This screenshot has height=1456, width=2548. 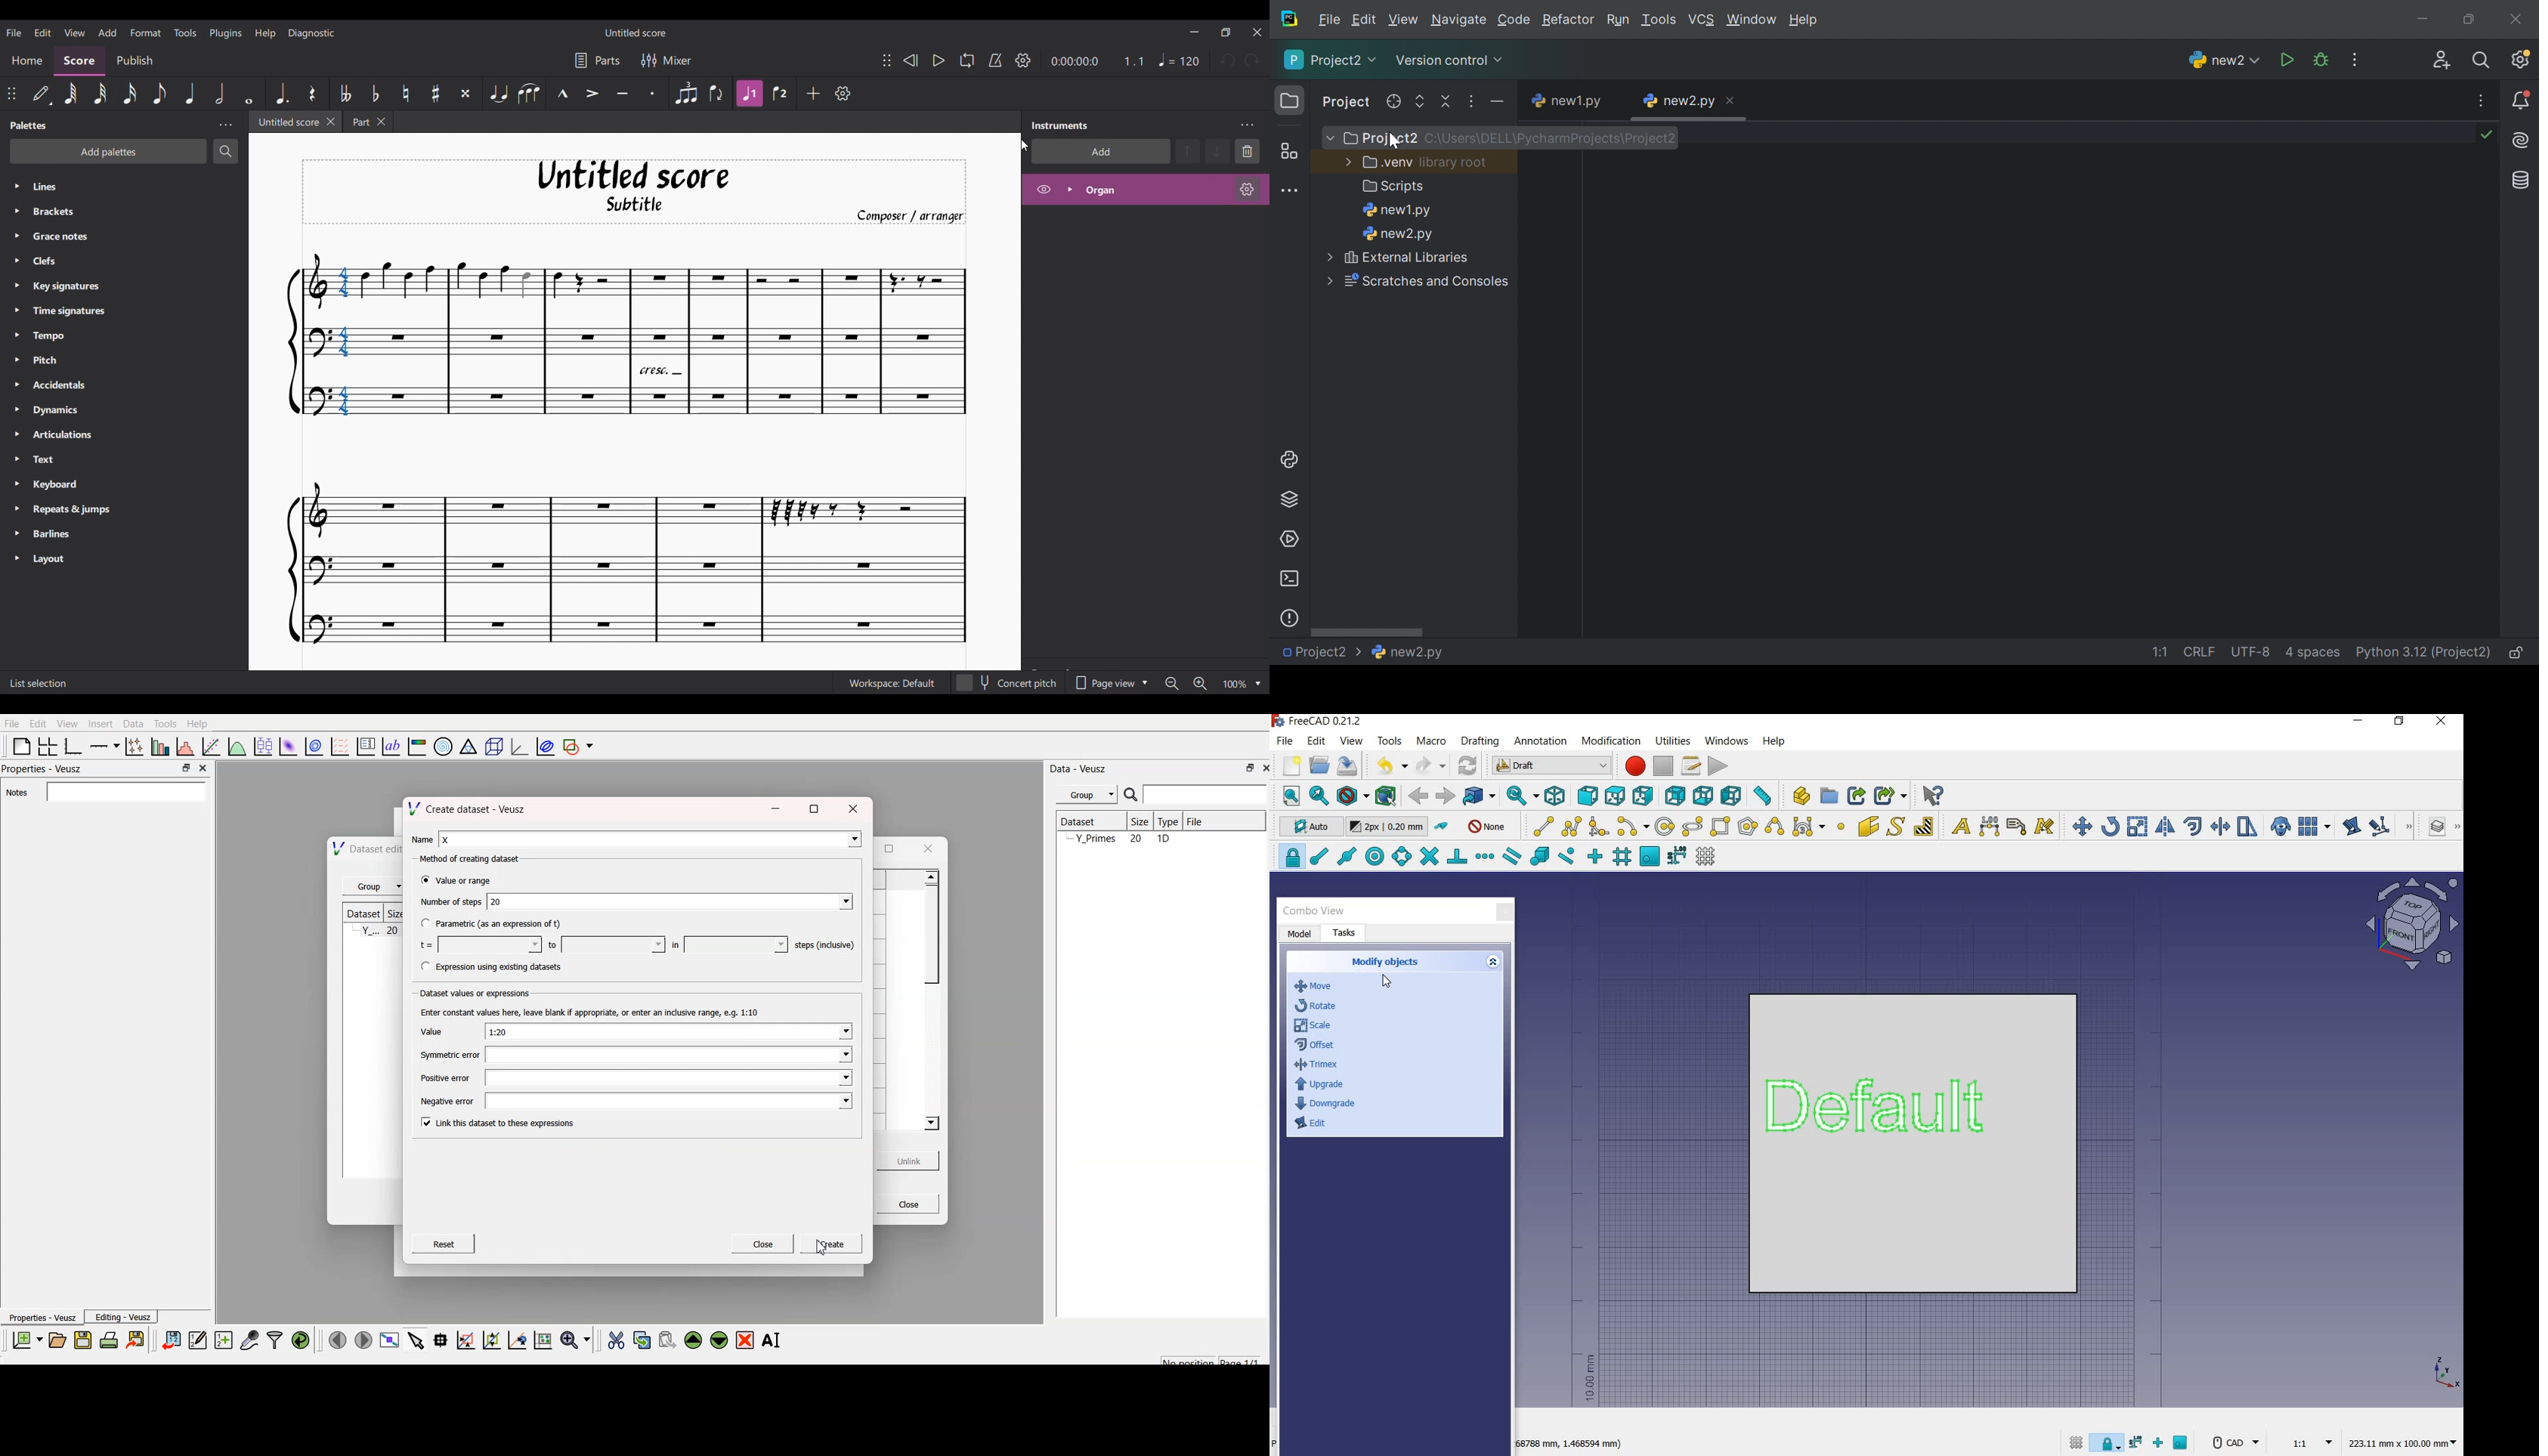 I want to click on Toggle double sharp, so click(x=466, y=93).